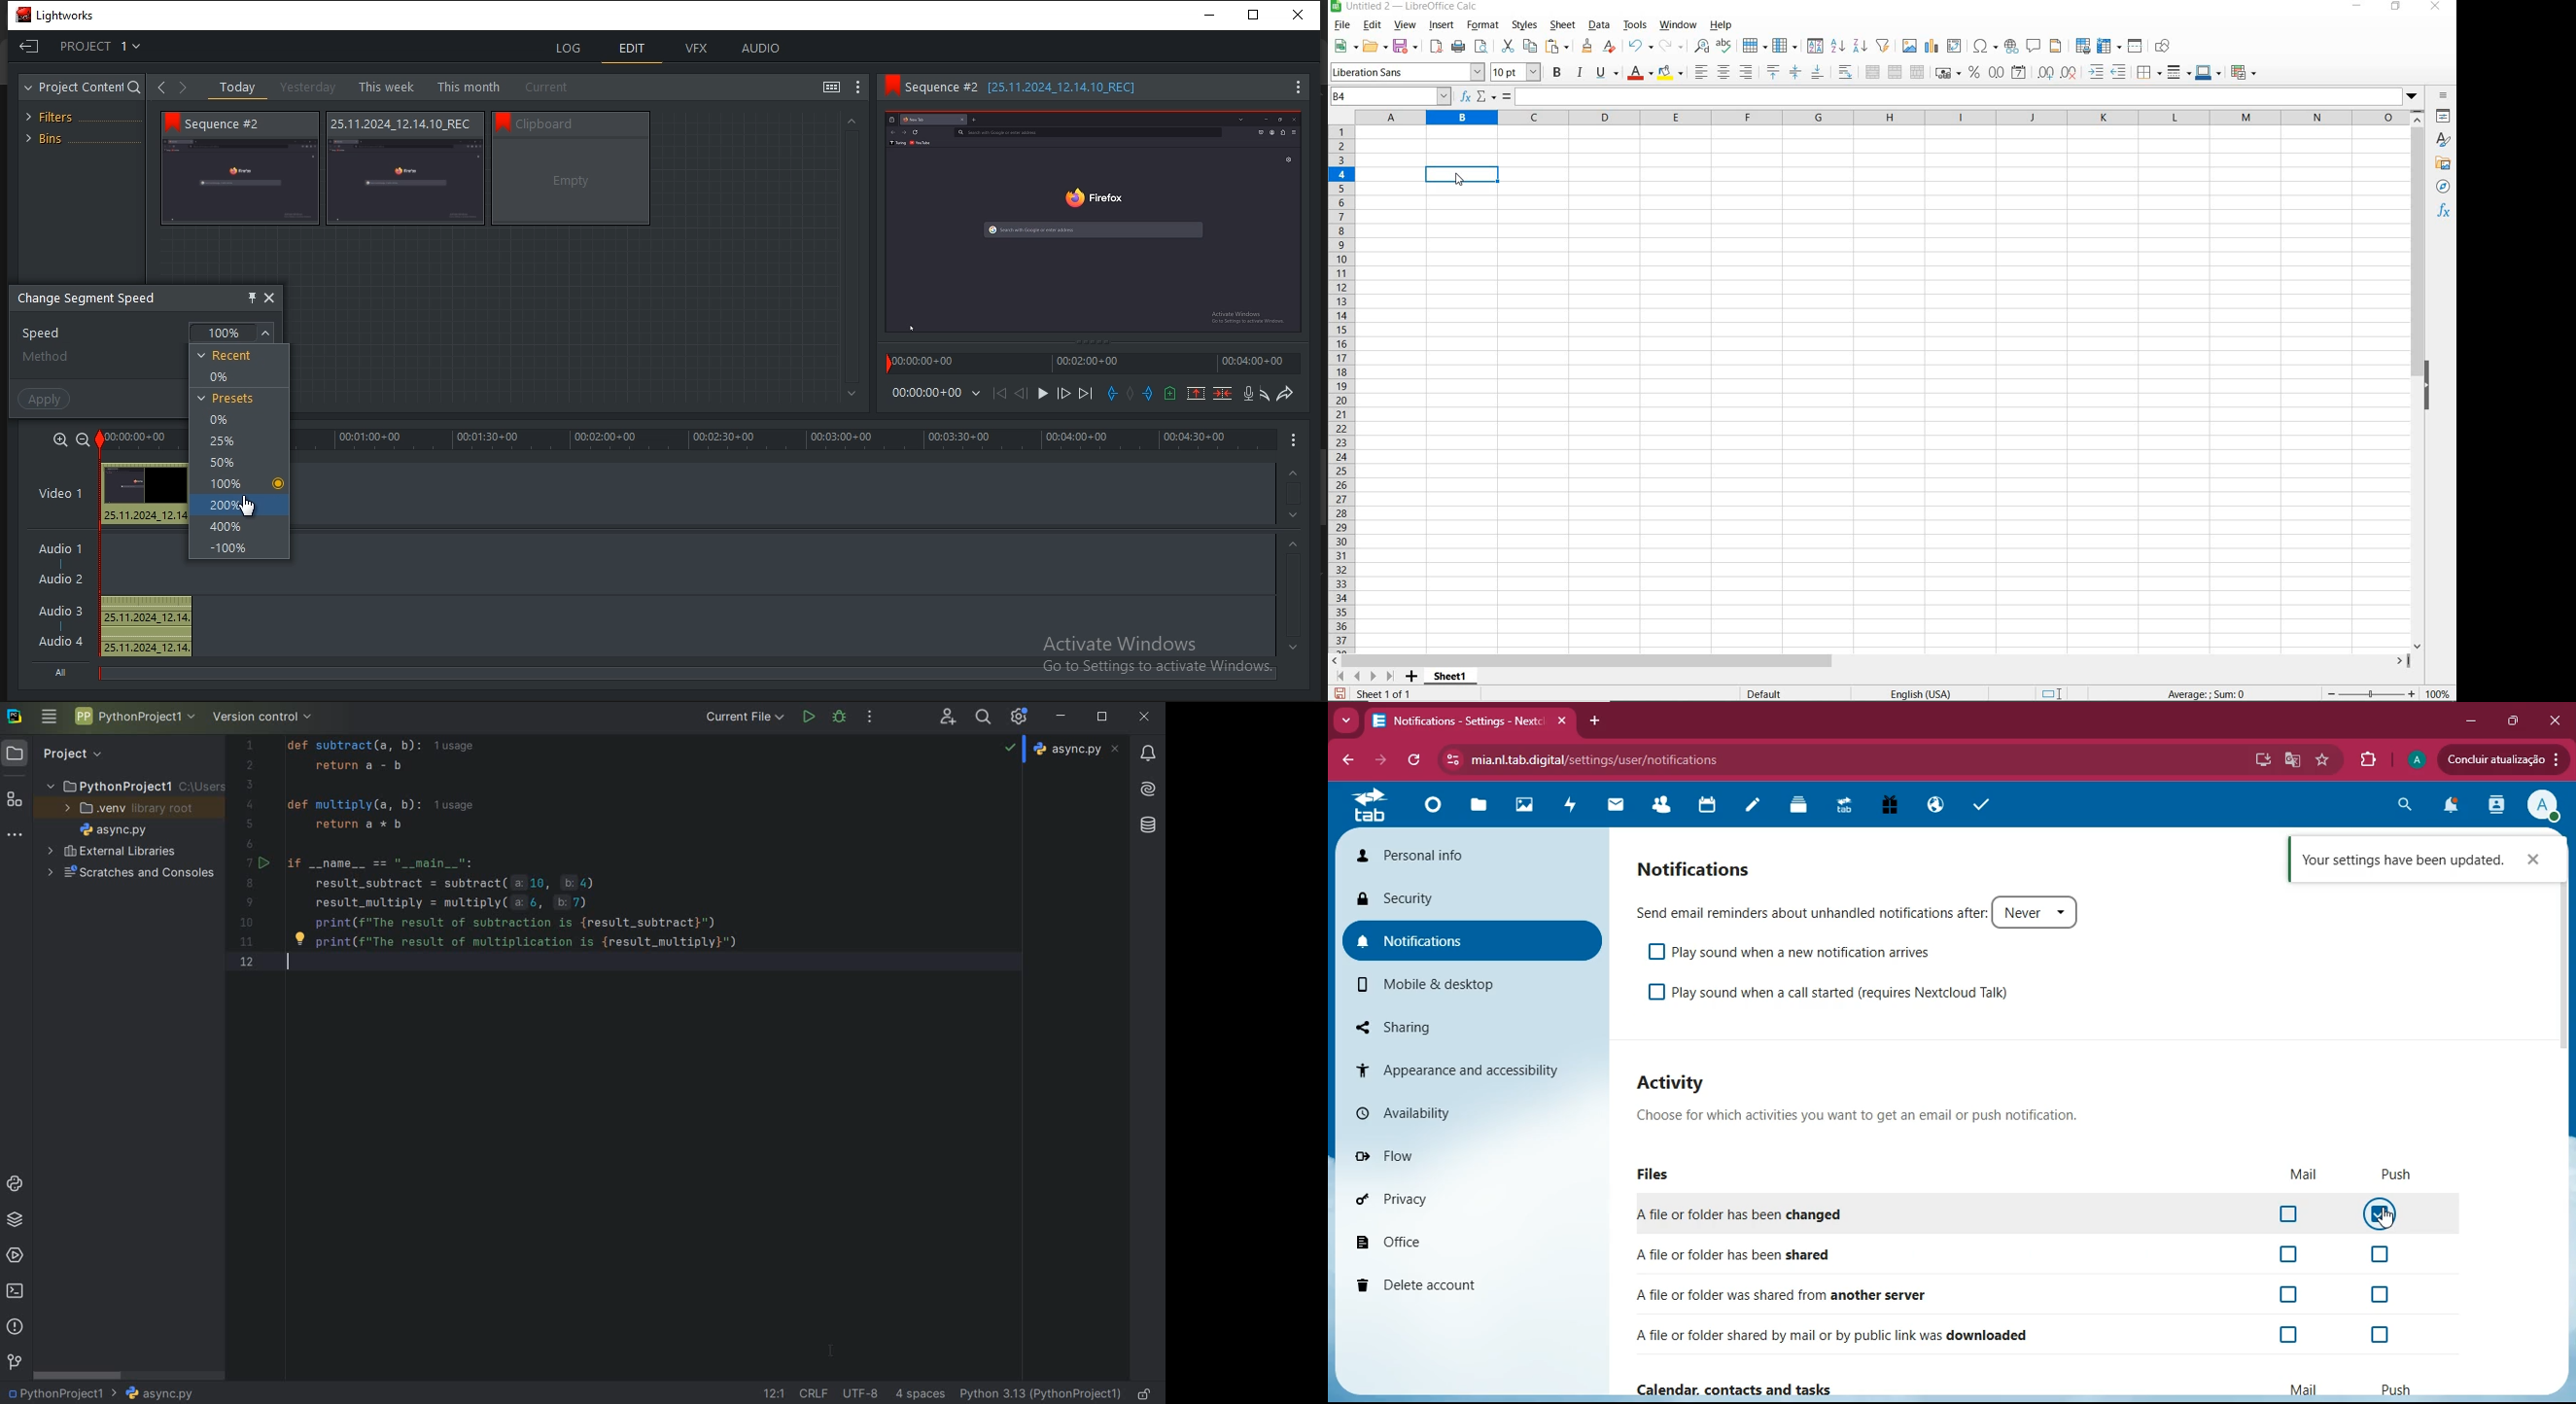 This screenshot has height=1428, width=2576. What do you see at coordinates (1145, 717) in the screenshot?
I see `close` at bounding box center [1145, 717].